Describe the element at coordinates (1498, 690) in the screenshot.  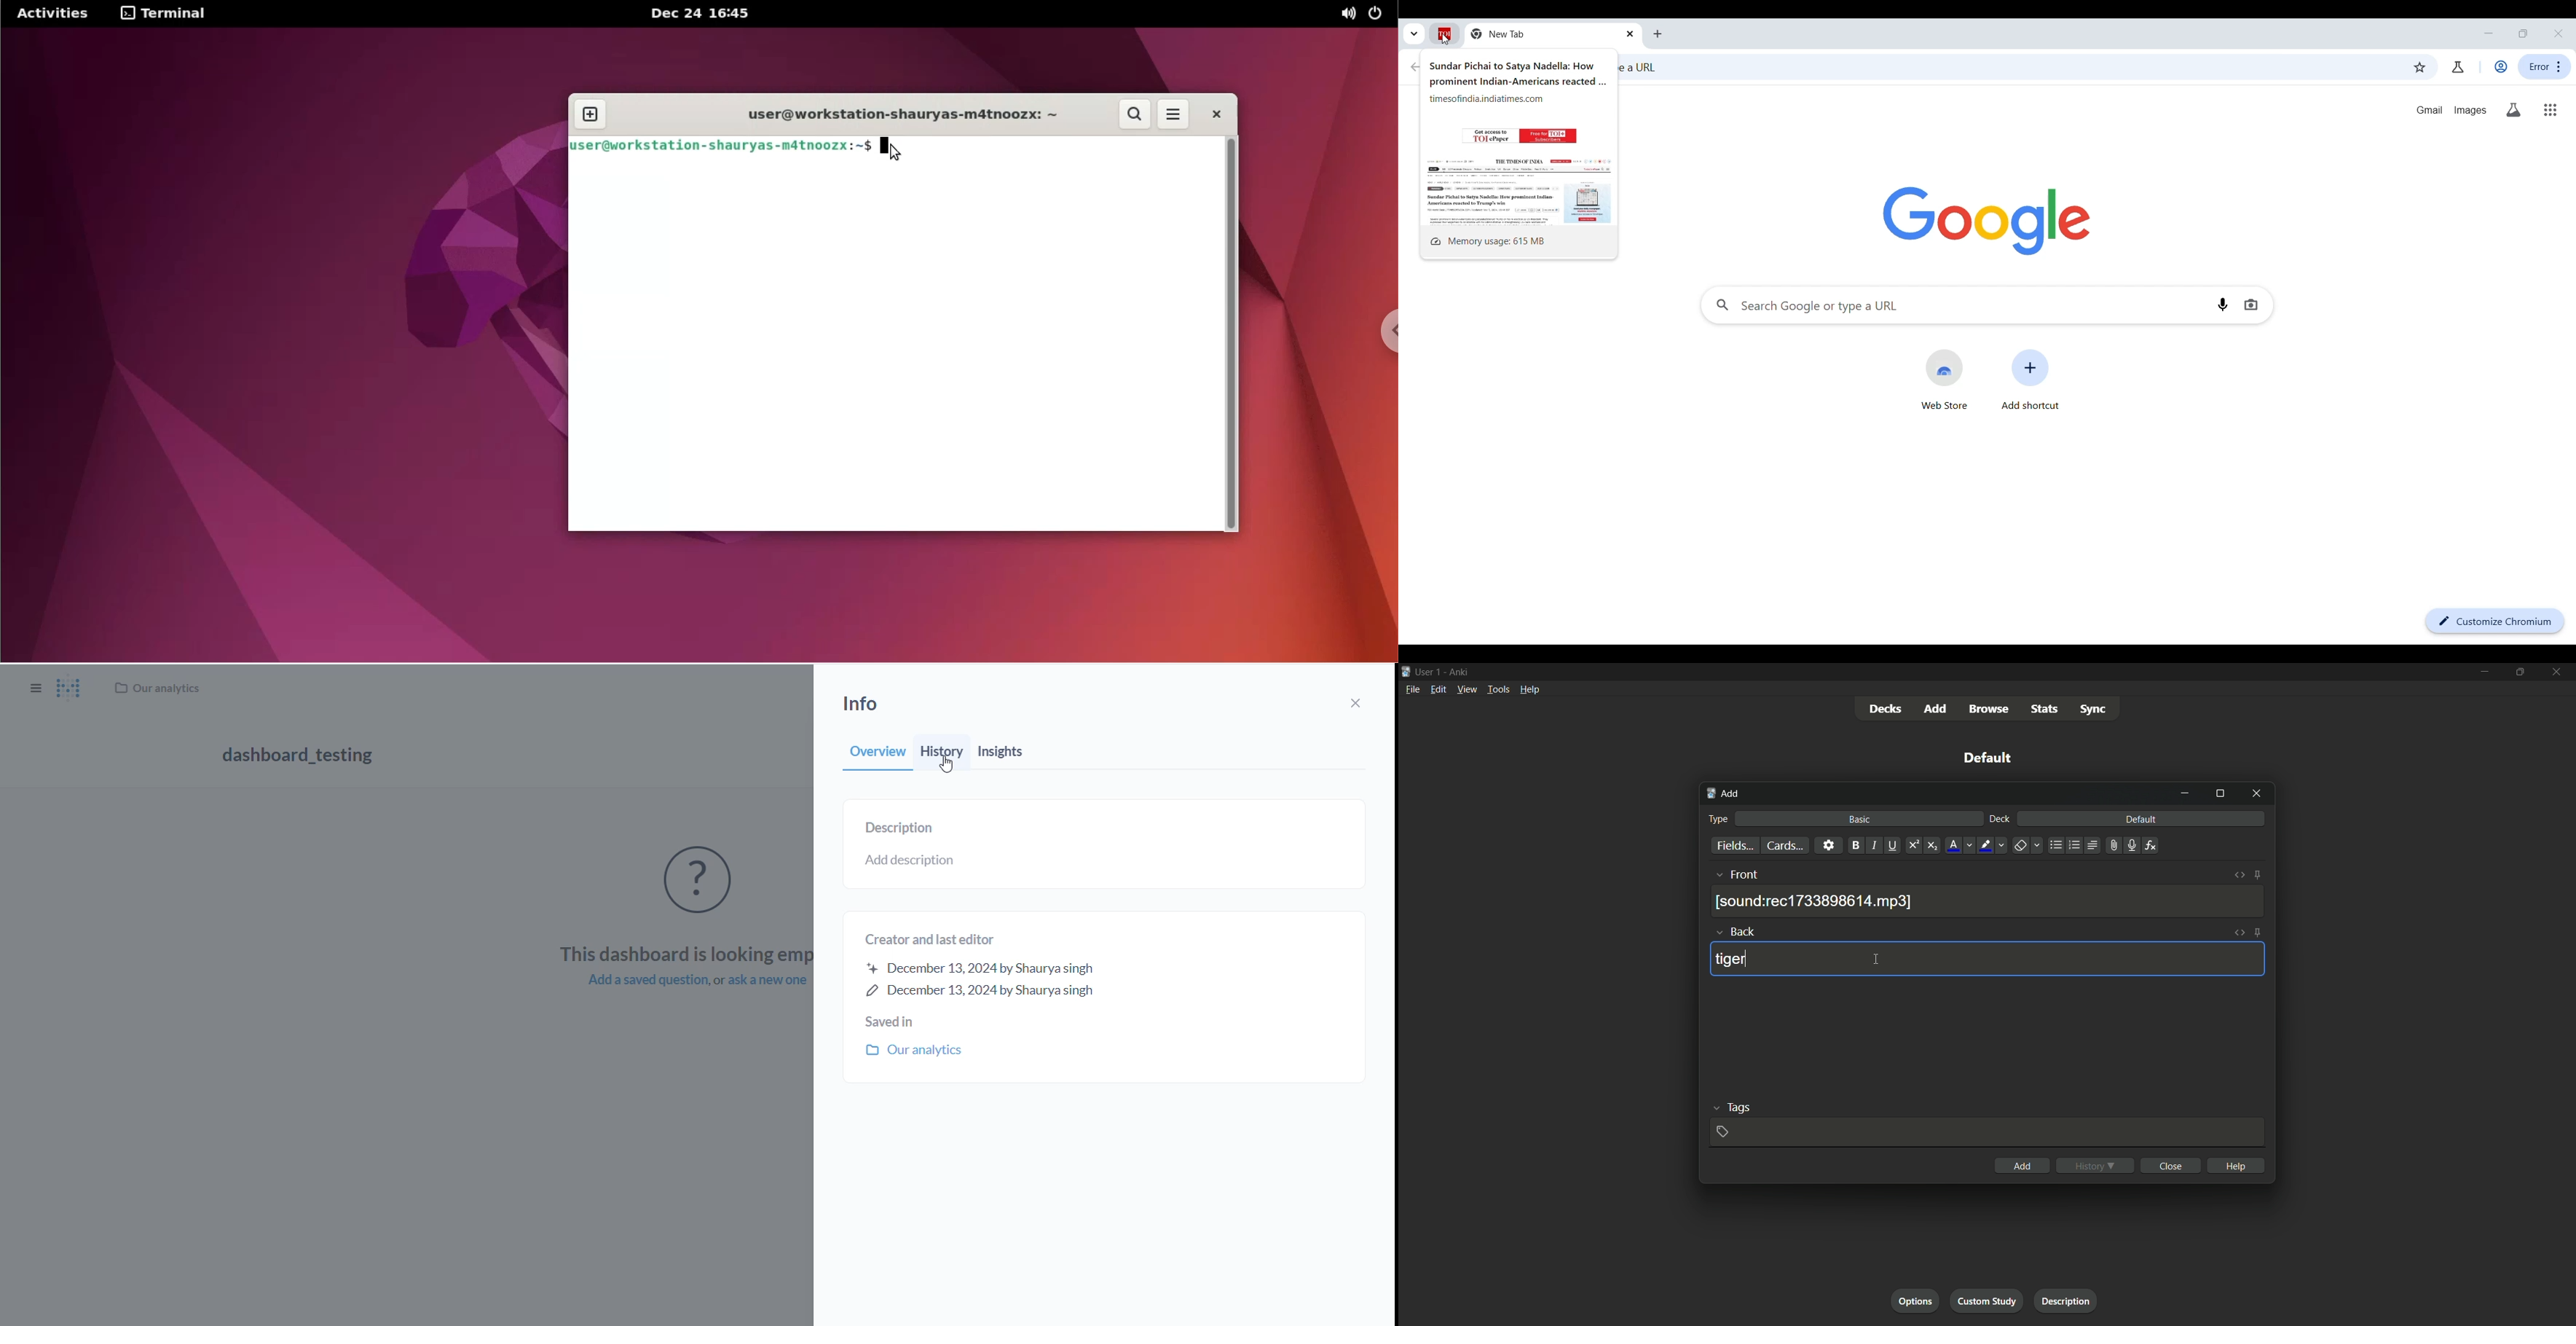
I see `tools menu` at that location.